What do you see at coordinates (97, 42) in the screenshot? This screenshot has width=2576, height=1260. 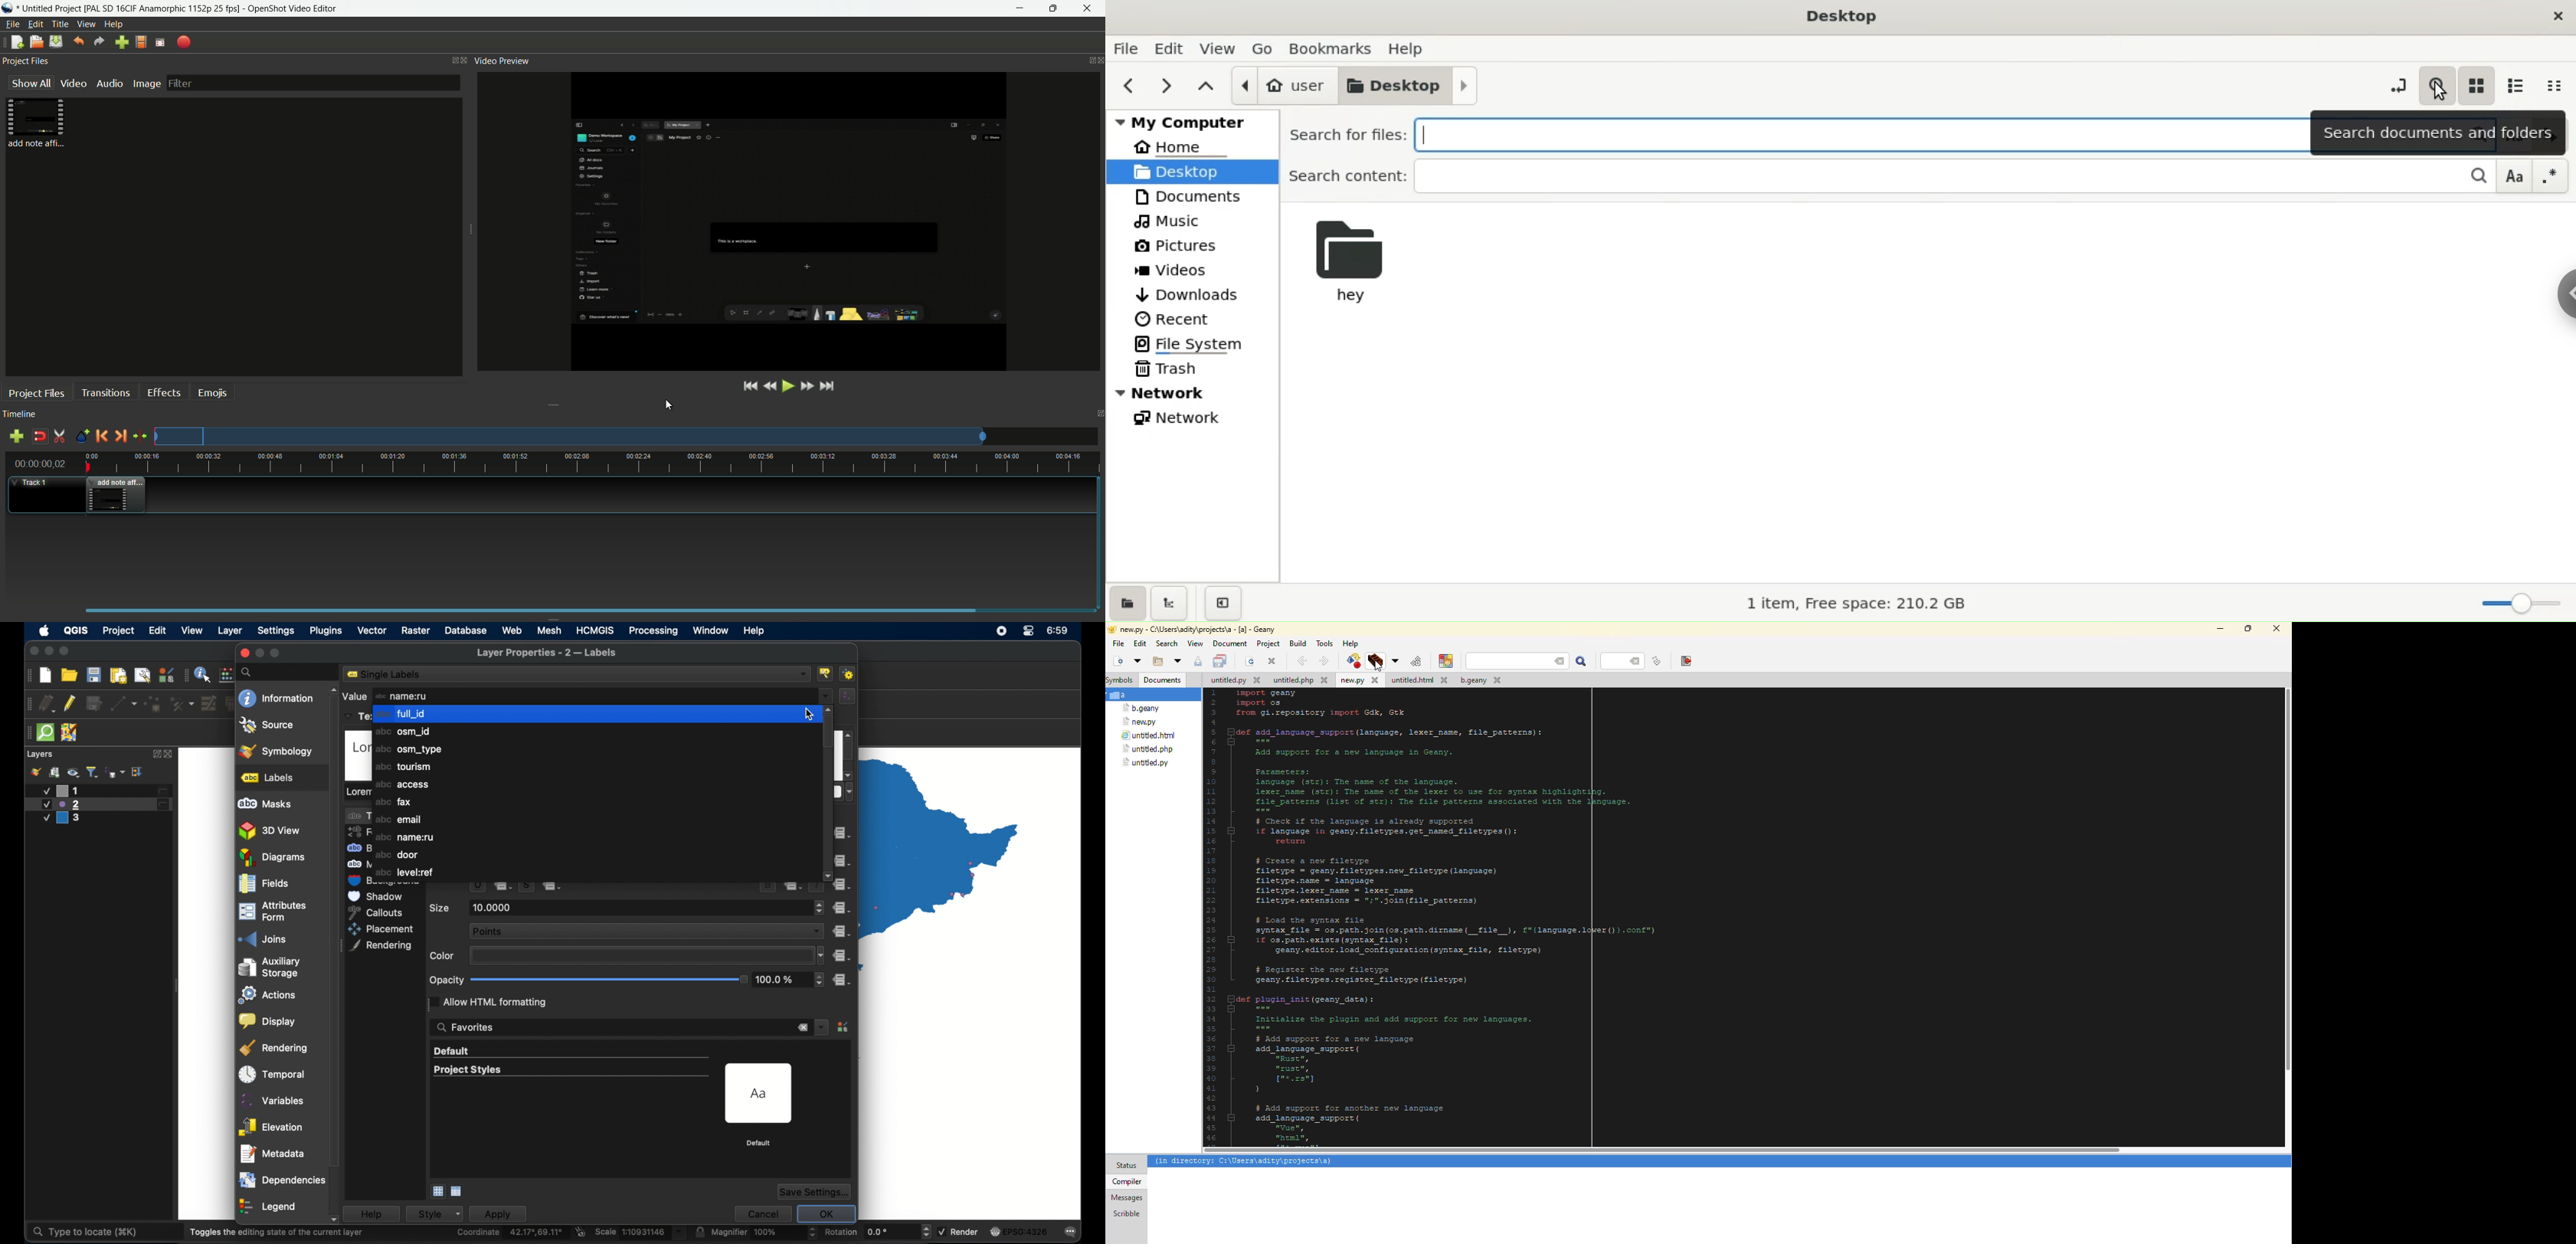 I see `redo` at bounding box center [97, 42].